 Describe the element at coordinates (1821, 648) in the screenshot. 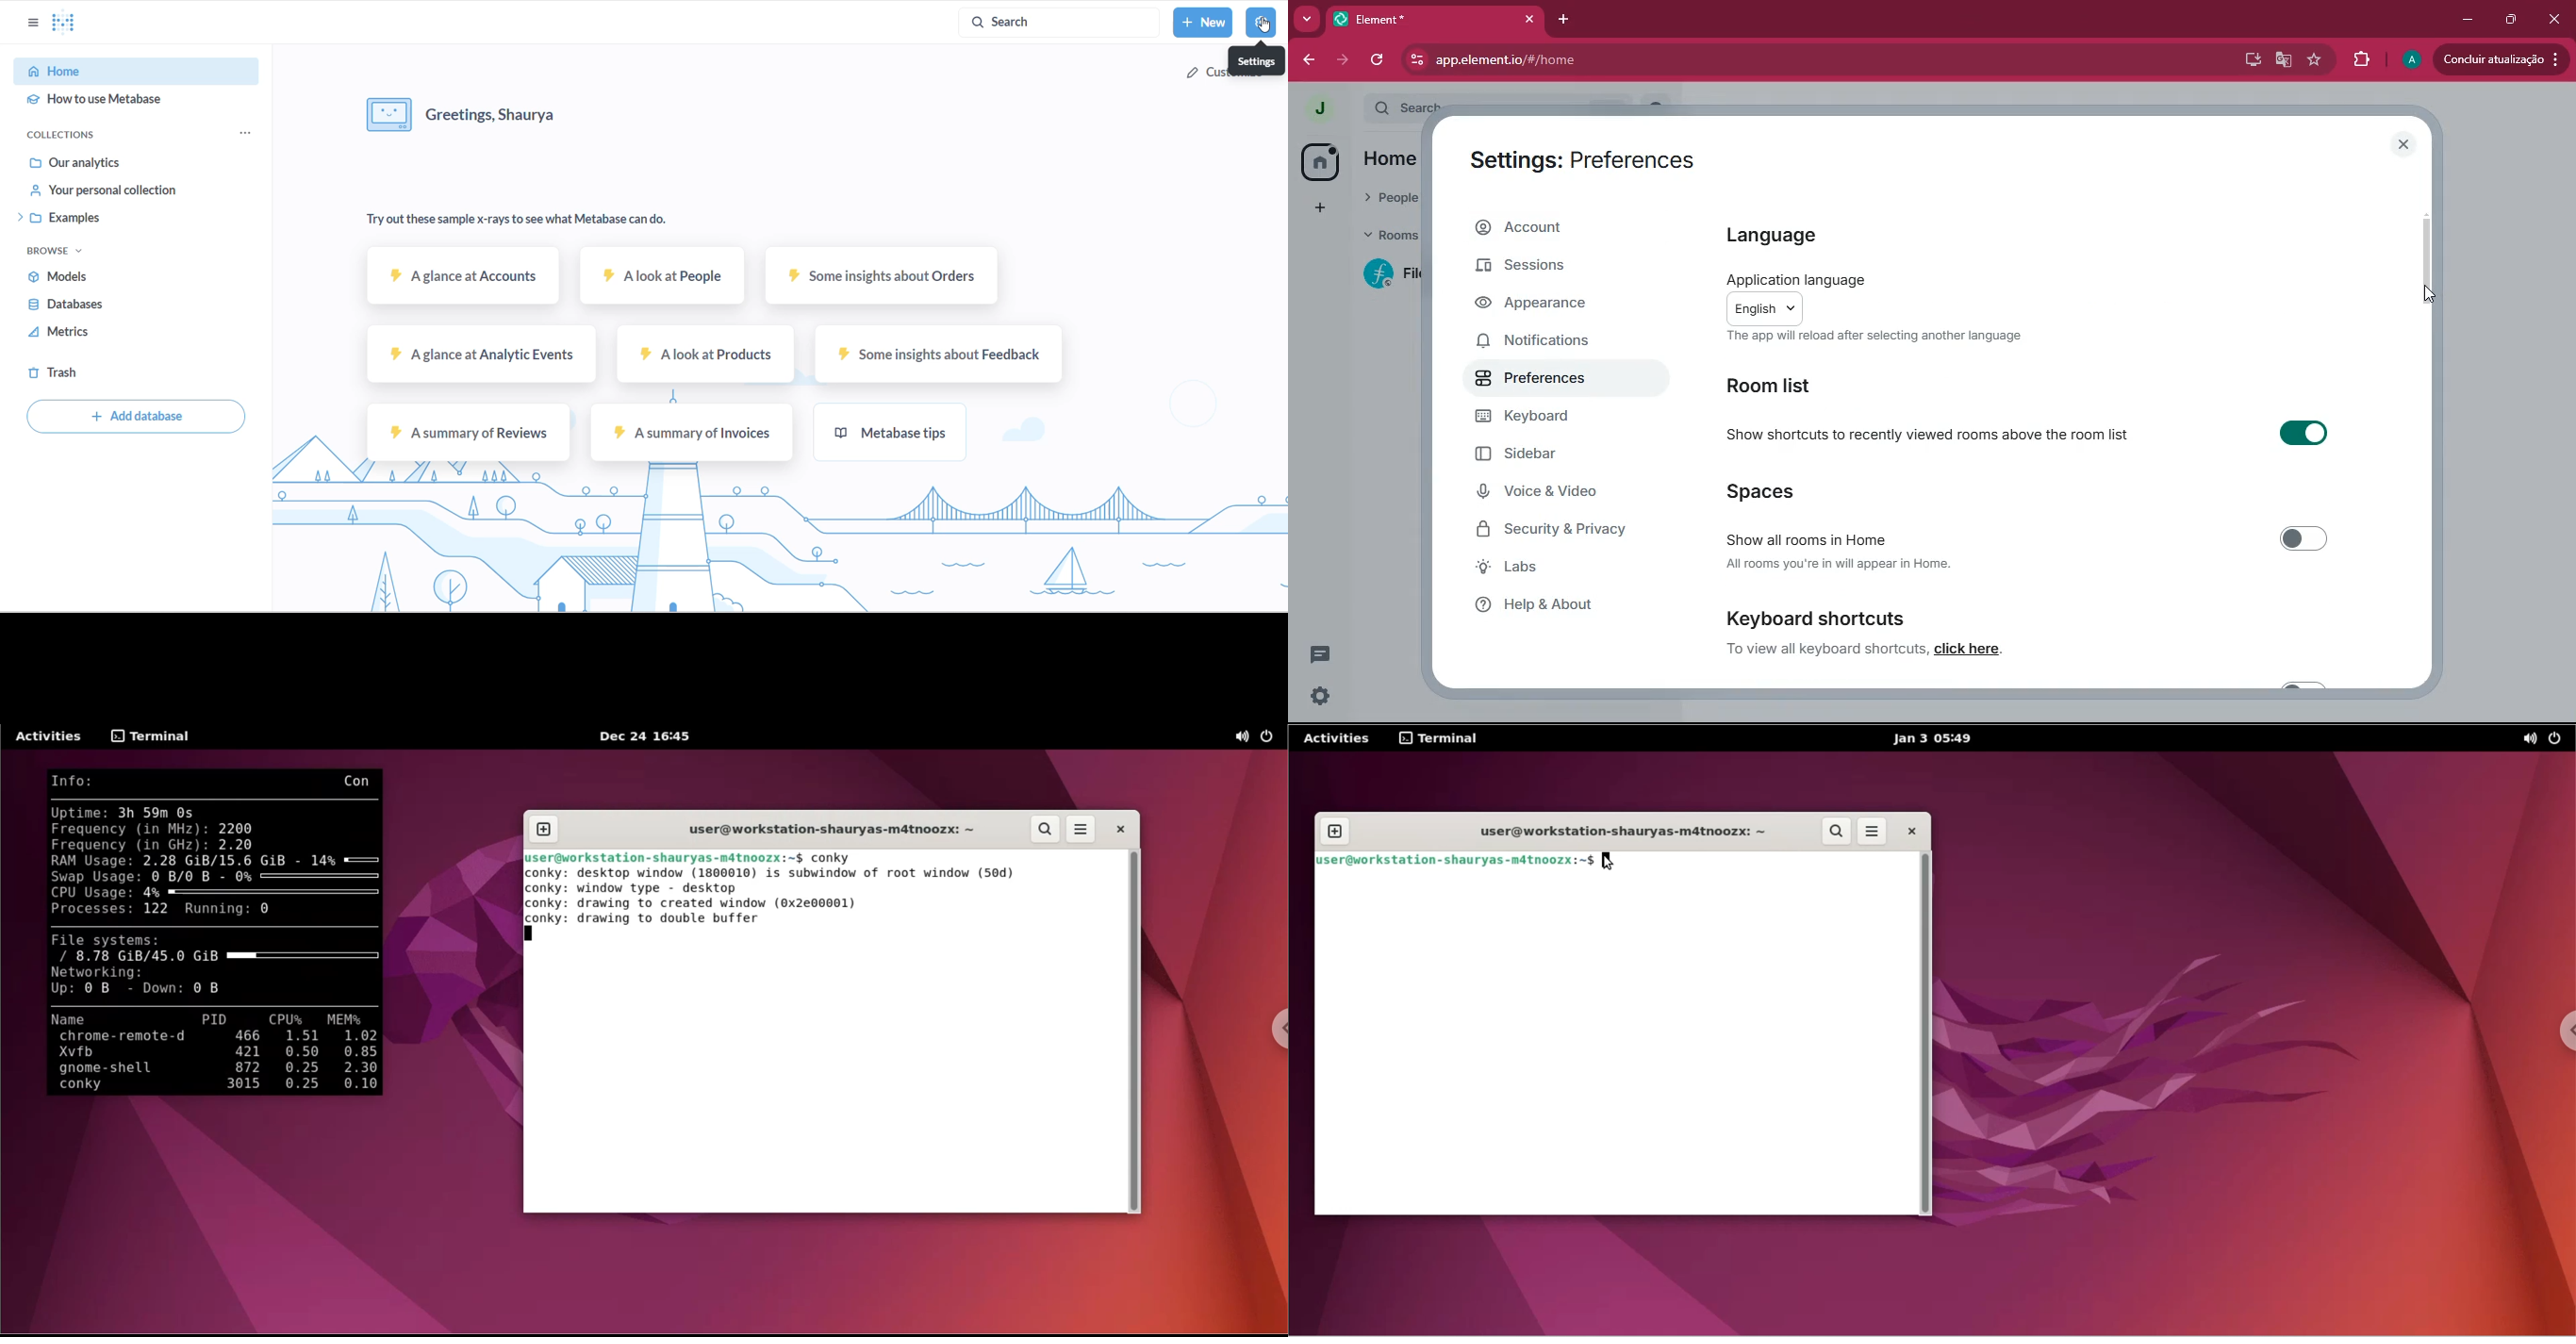

I see `To view all keyboard shortcuts` at that location.